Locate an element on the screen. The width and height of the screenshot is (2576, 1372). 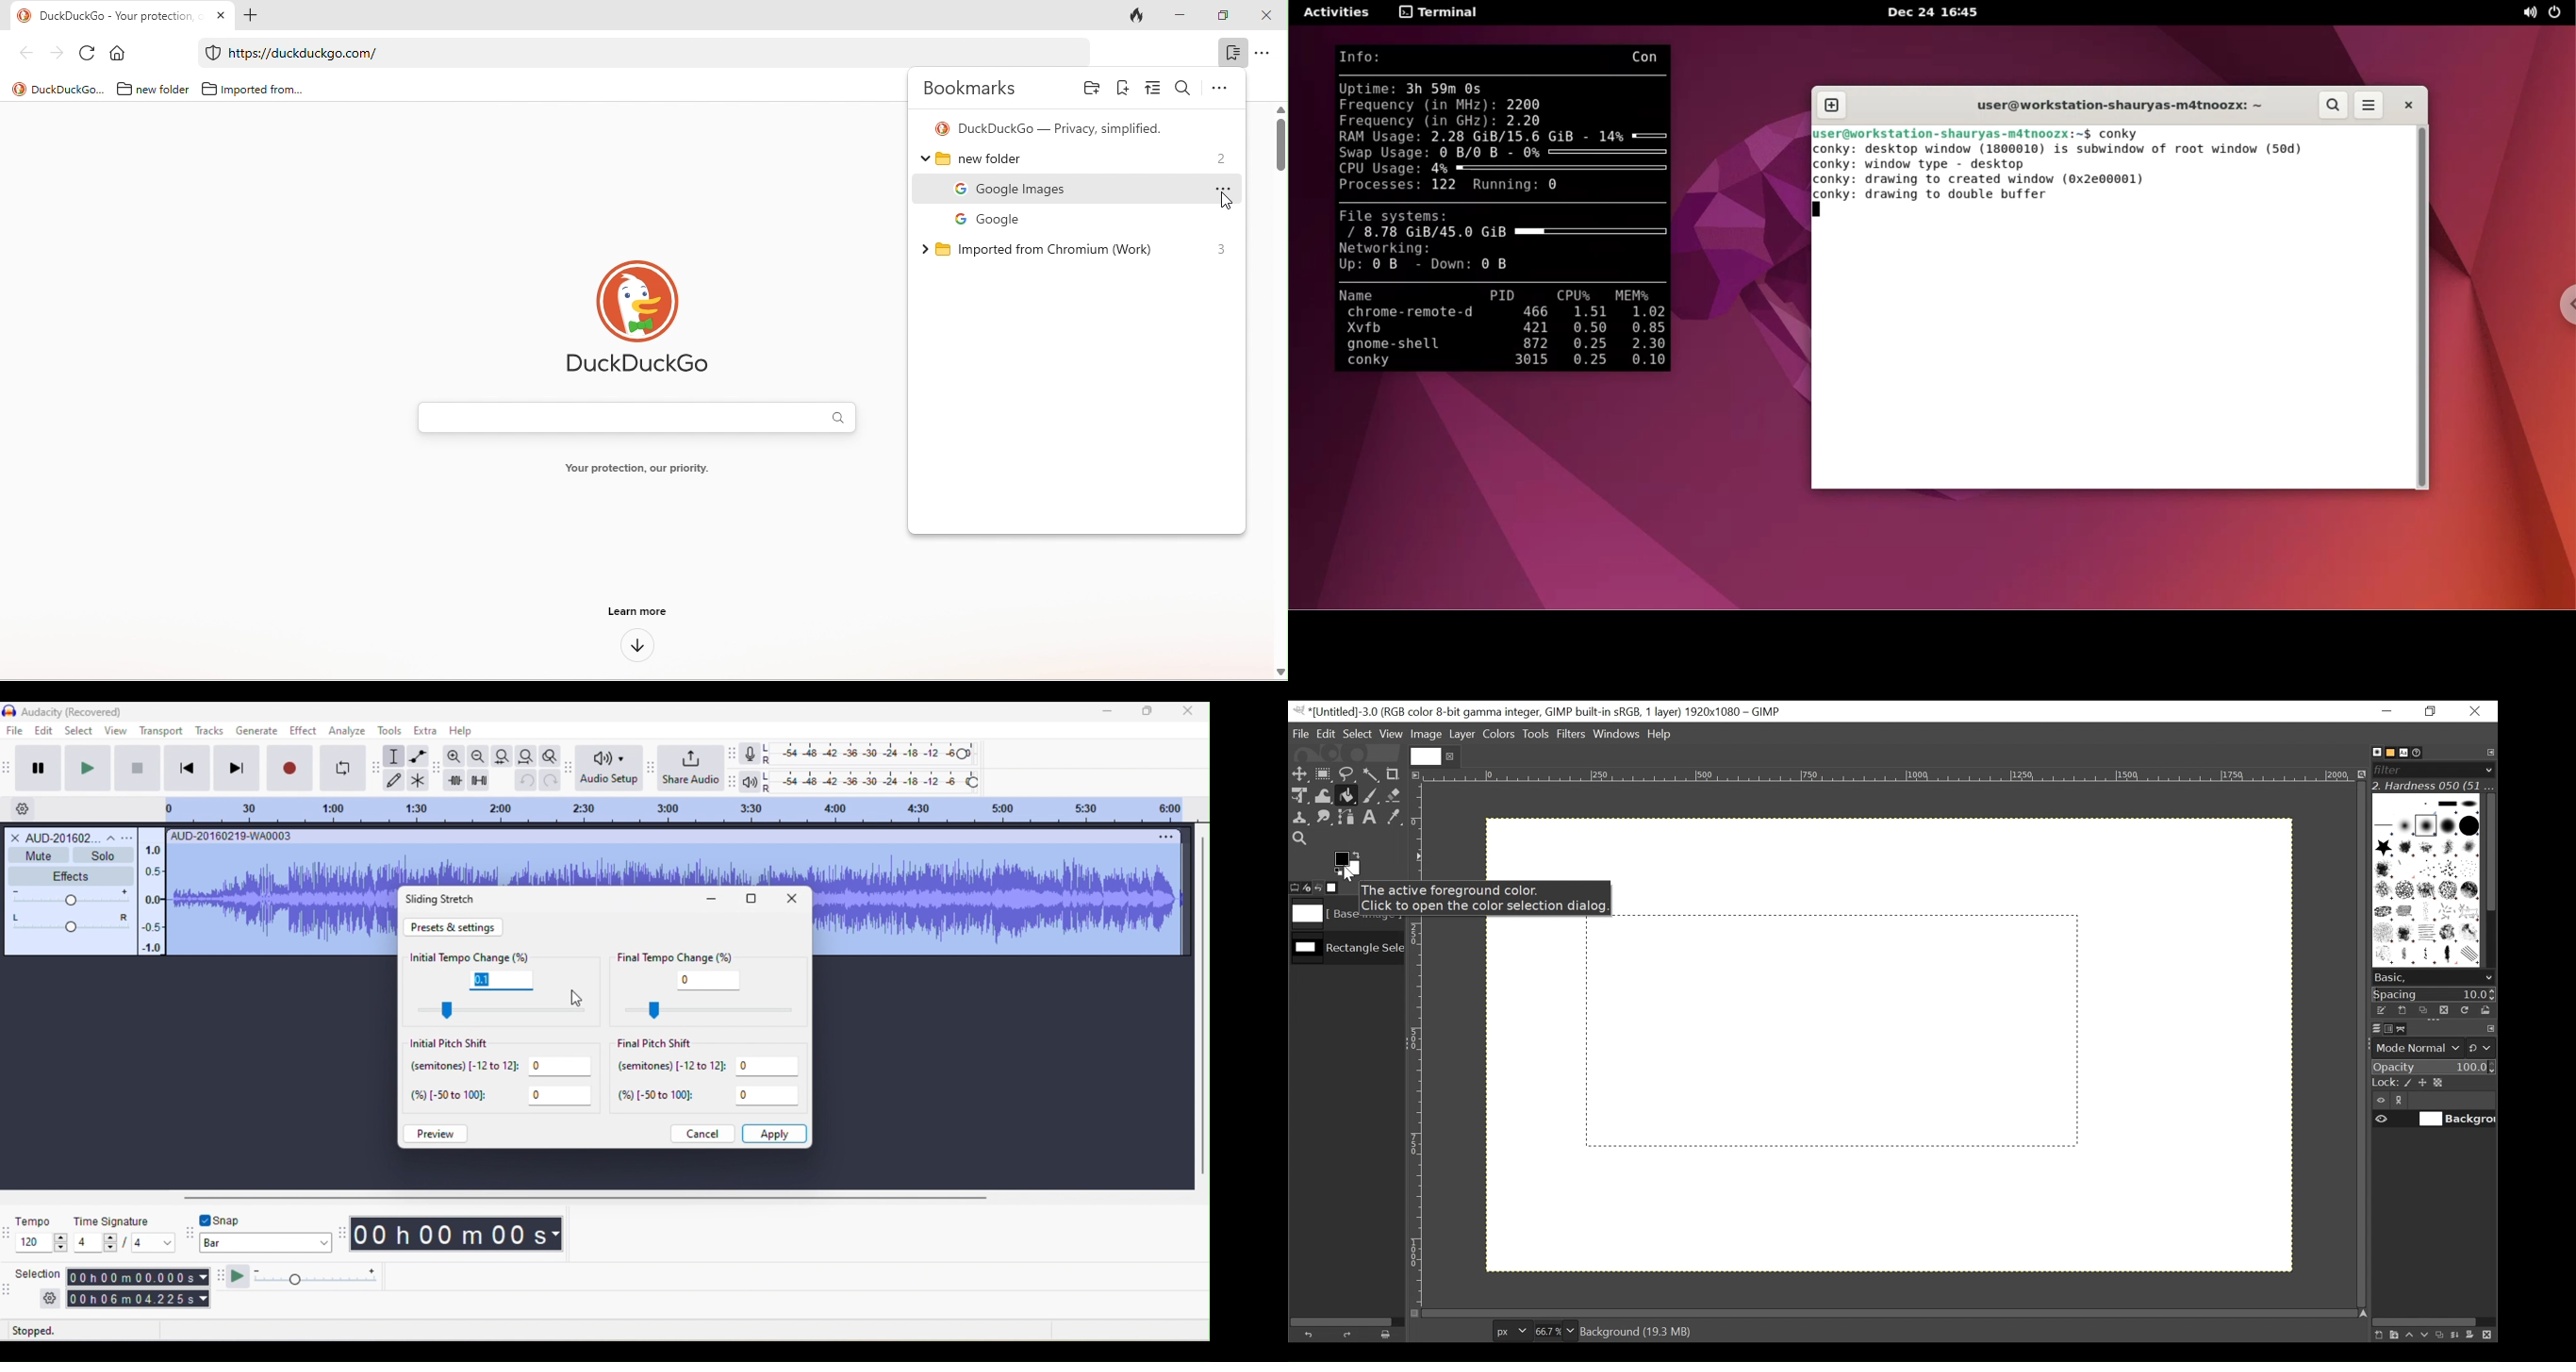
close is located at coordinates (1269, 16).